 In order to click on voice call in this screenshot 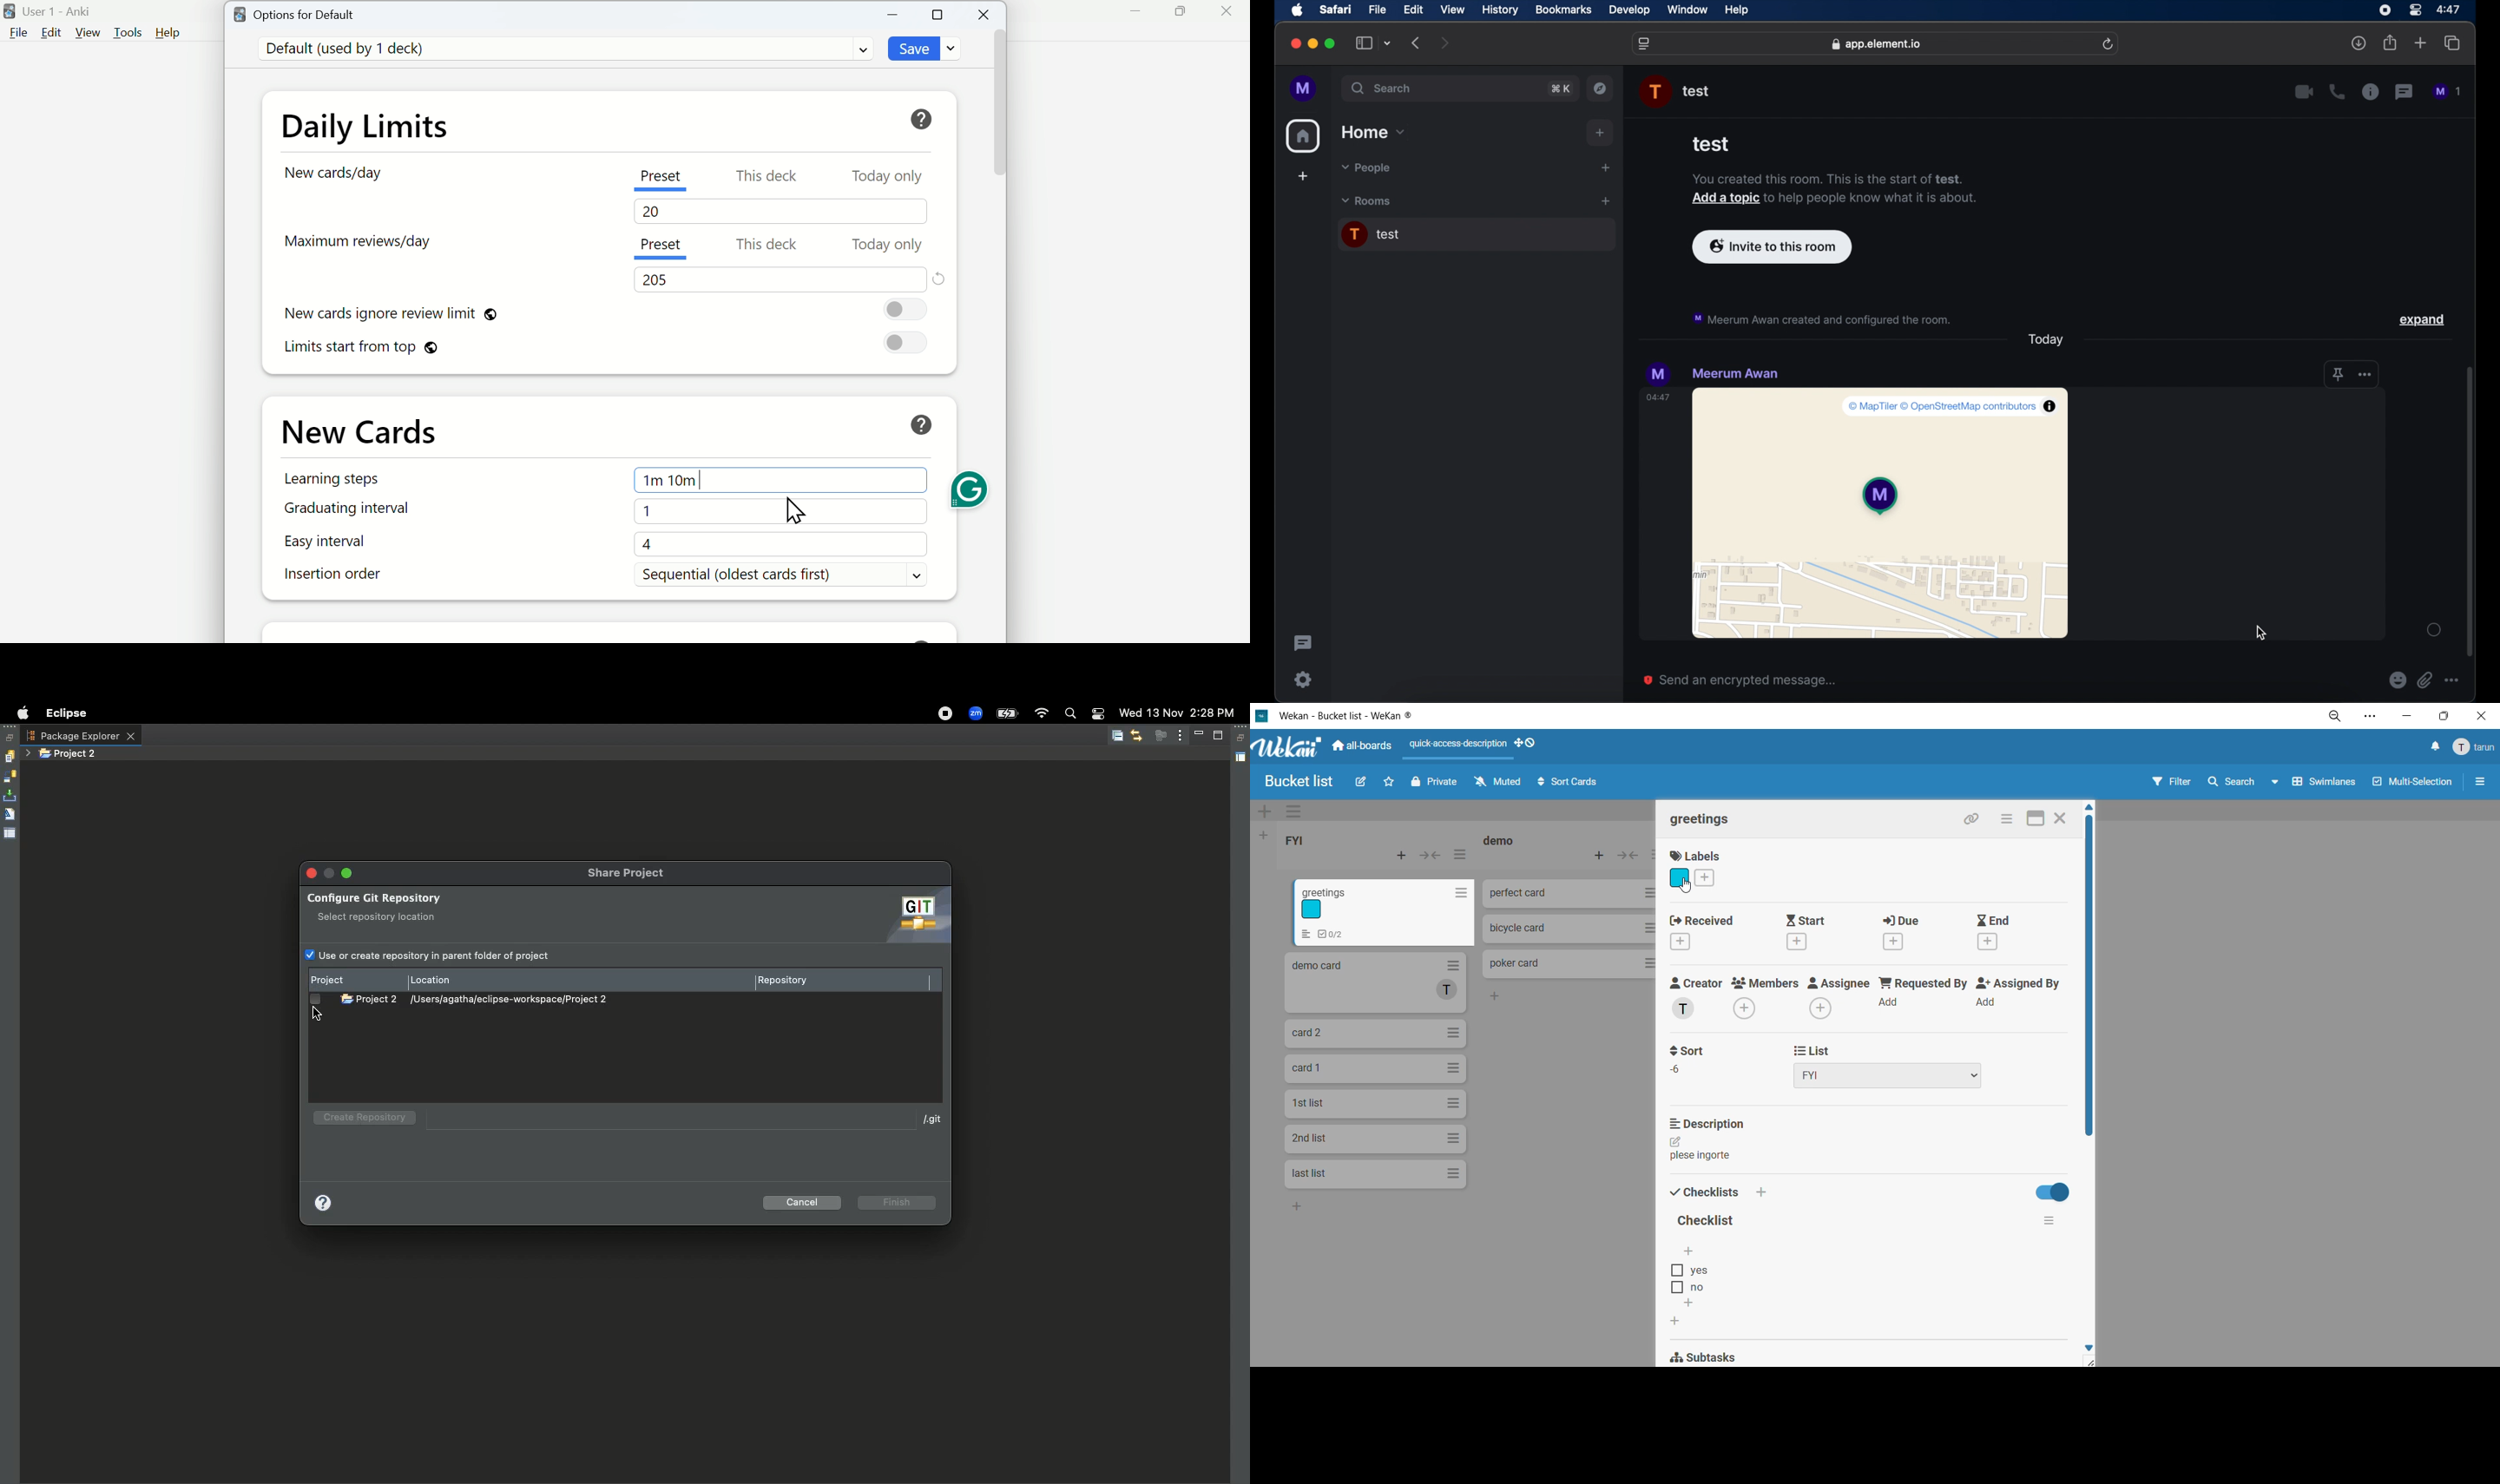, I will do `click(2337, 92)`.